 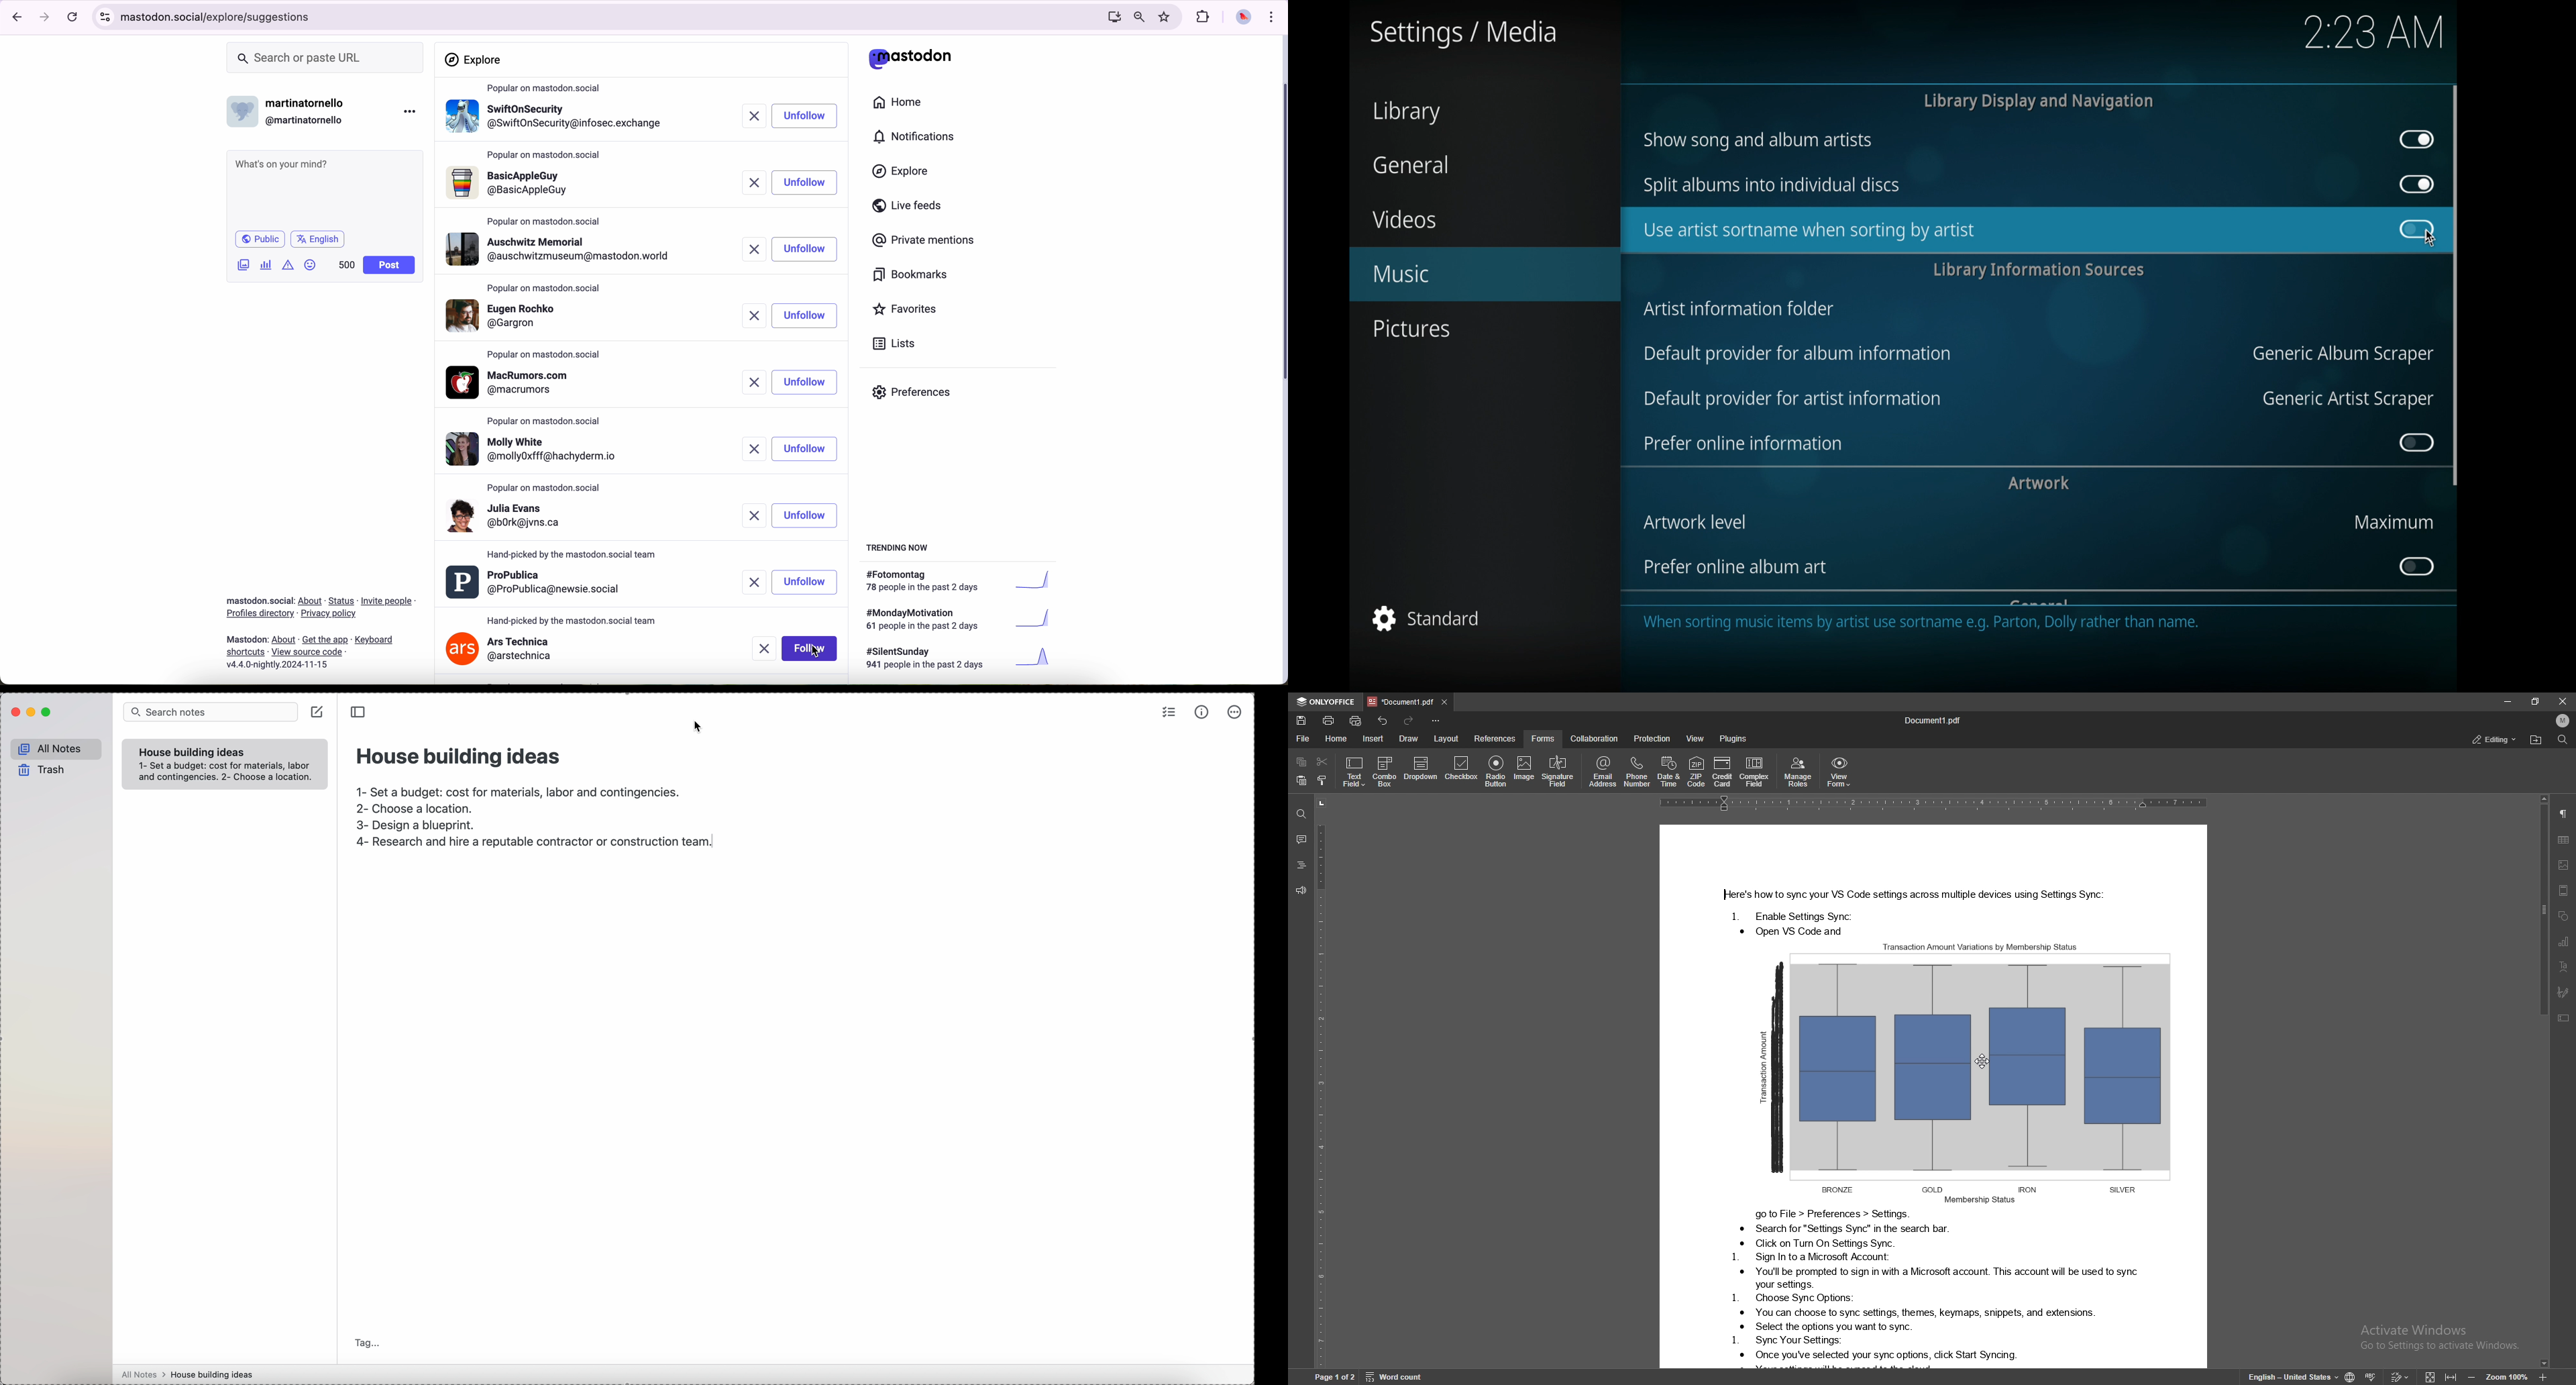 What do you see at coordinates (699, 726) in the screenshot?
I see `cursor` at bounding box center [699, 726].